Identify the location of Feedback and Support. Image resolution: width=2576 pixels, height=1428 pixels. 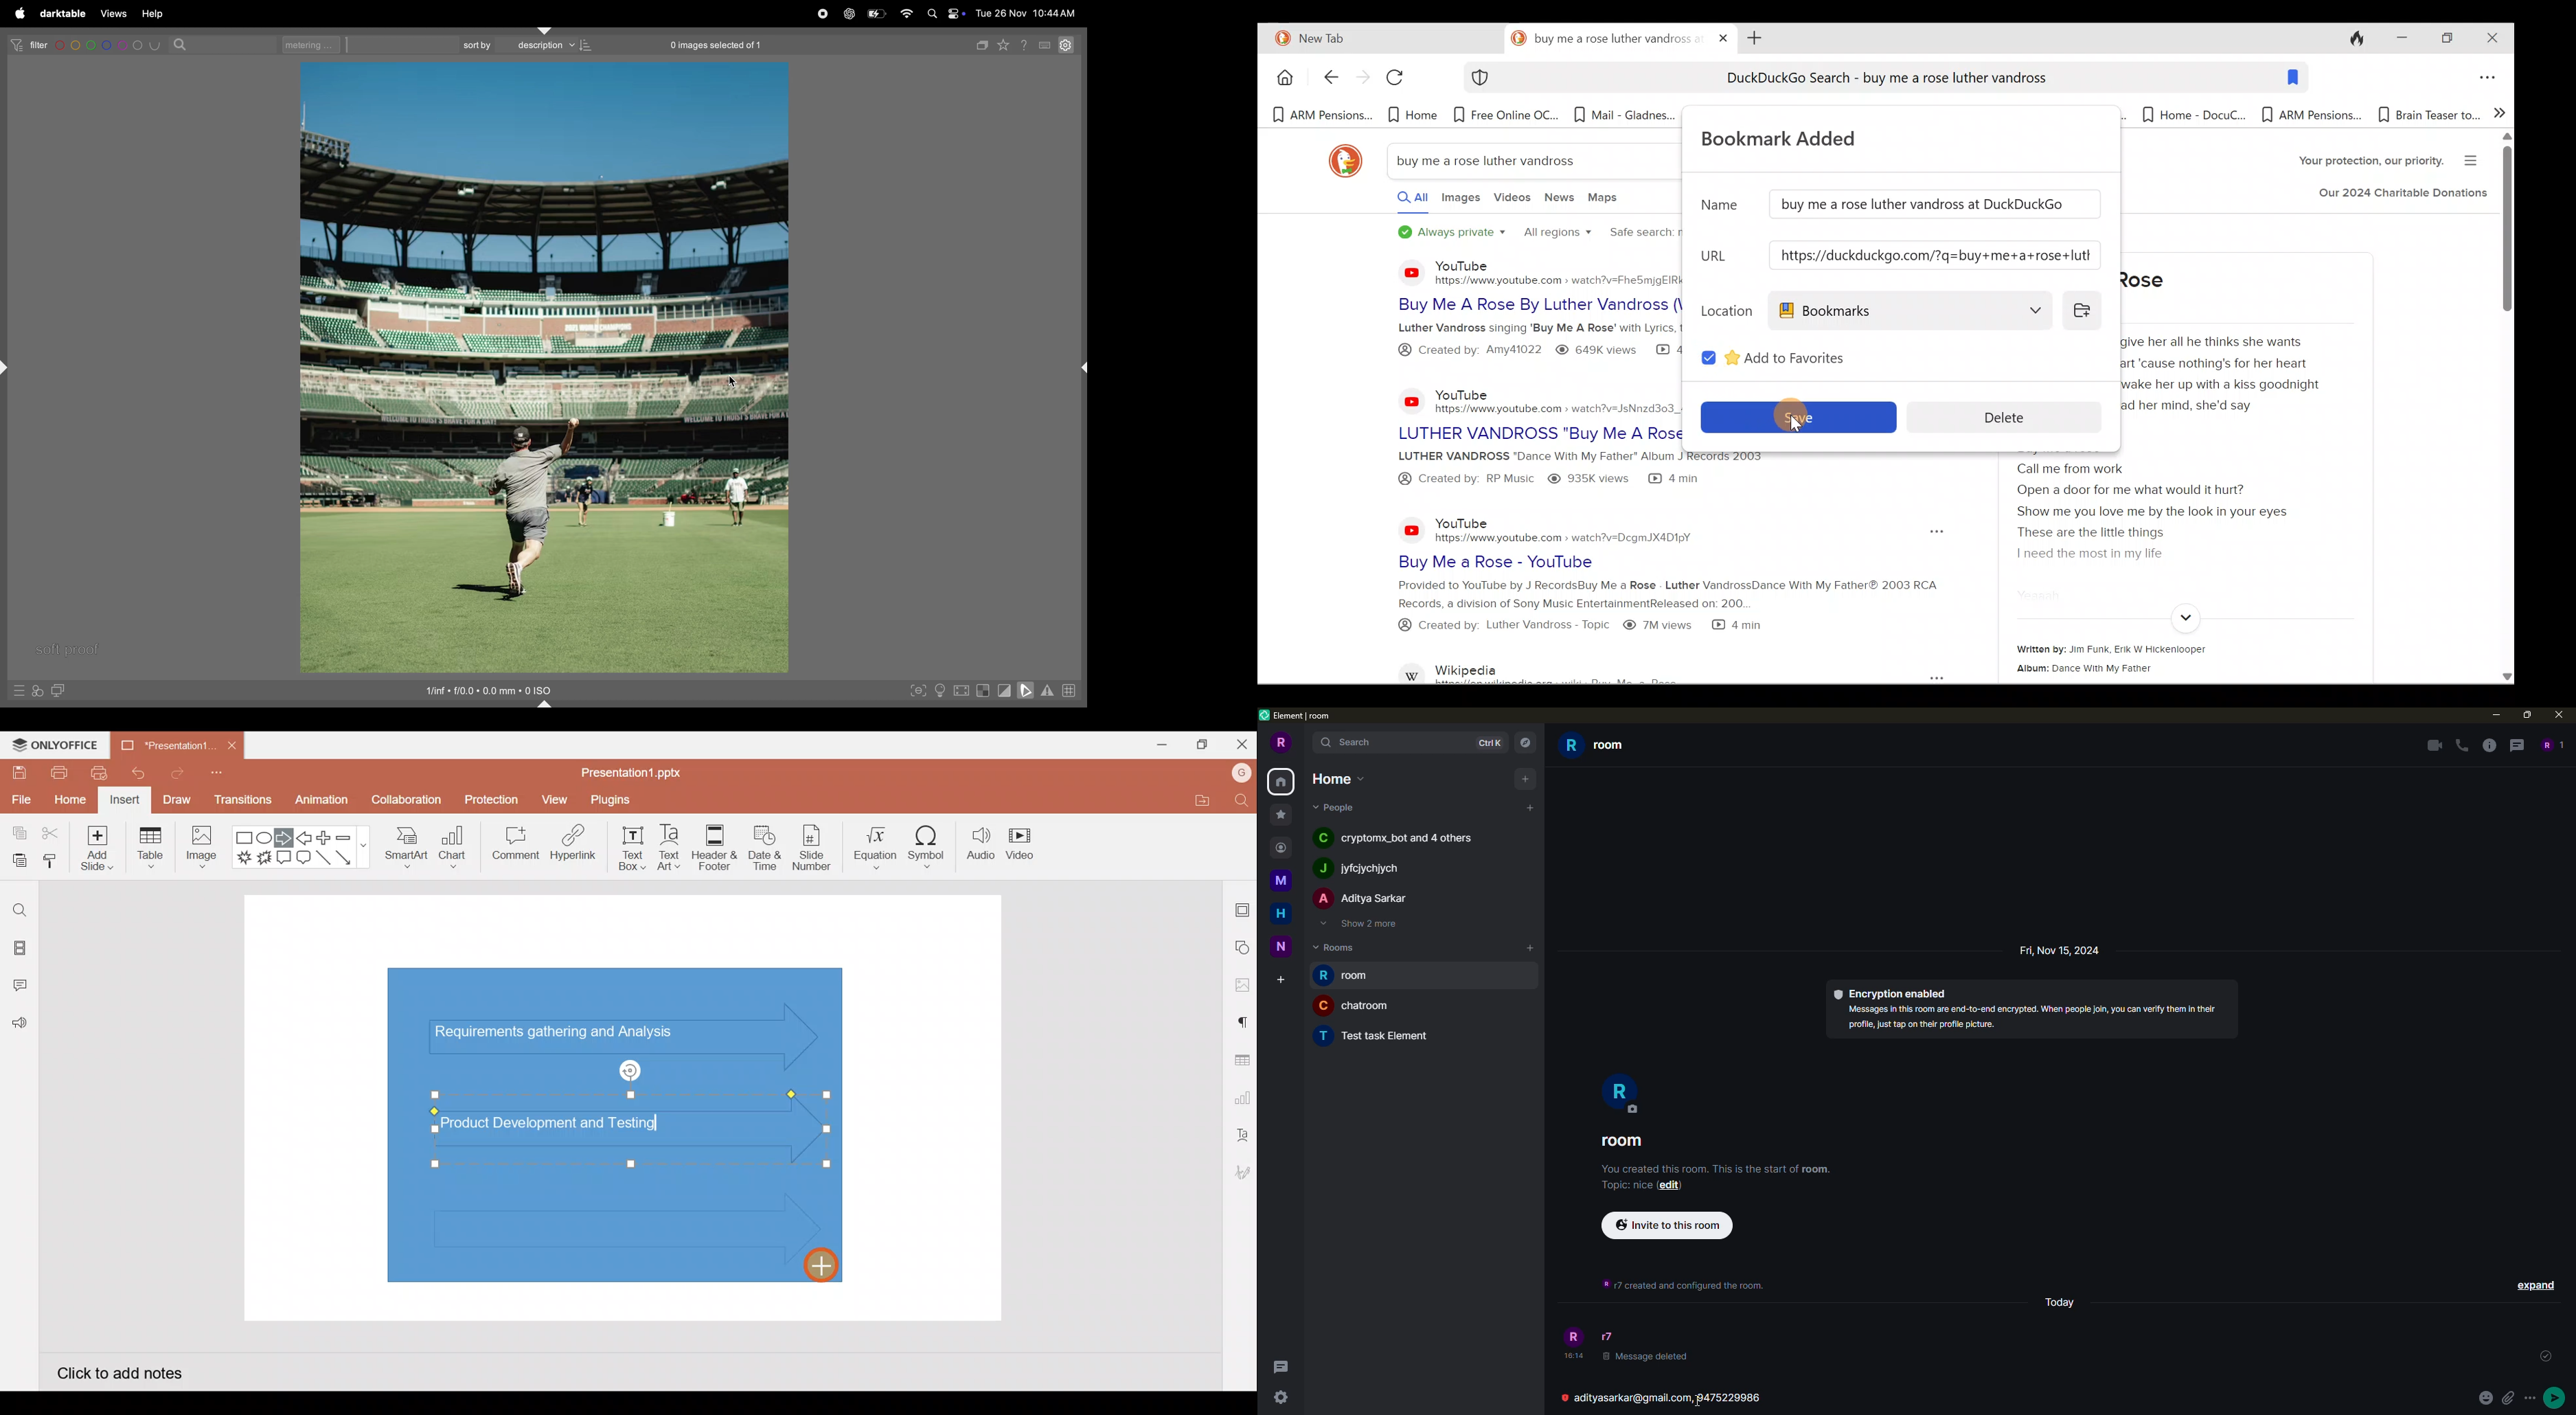
(19, 1027).